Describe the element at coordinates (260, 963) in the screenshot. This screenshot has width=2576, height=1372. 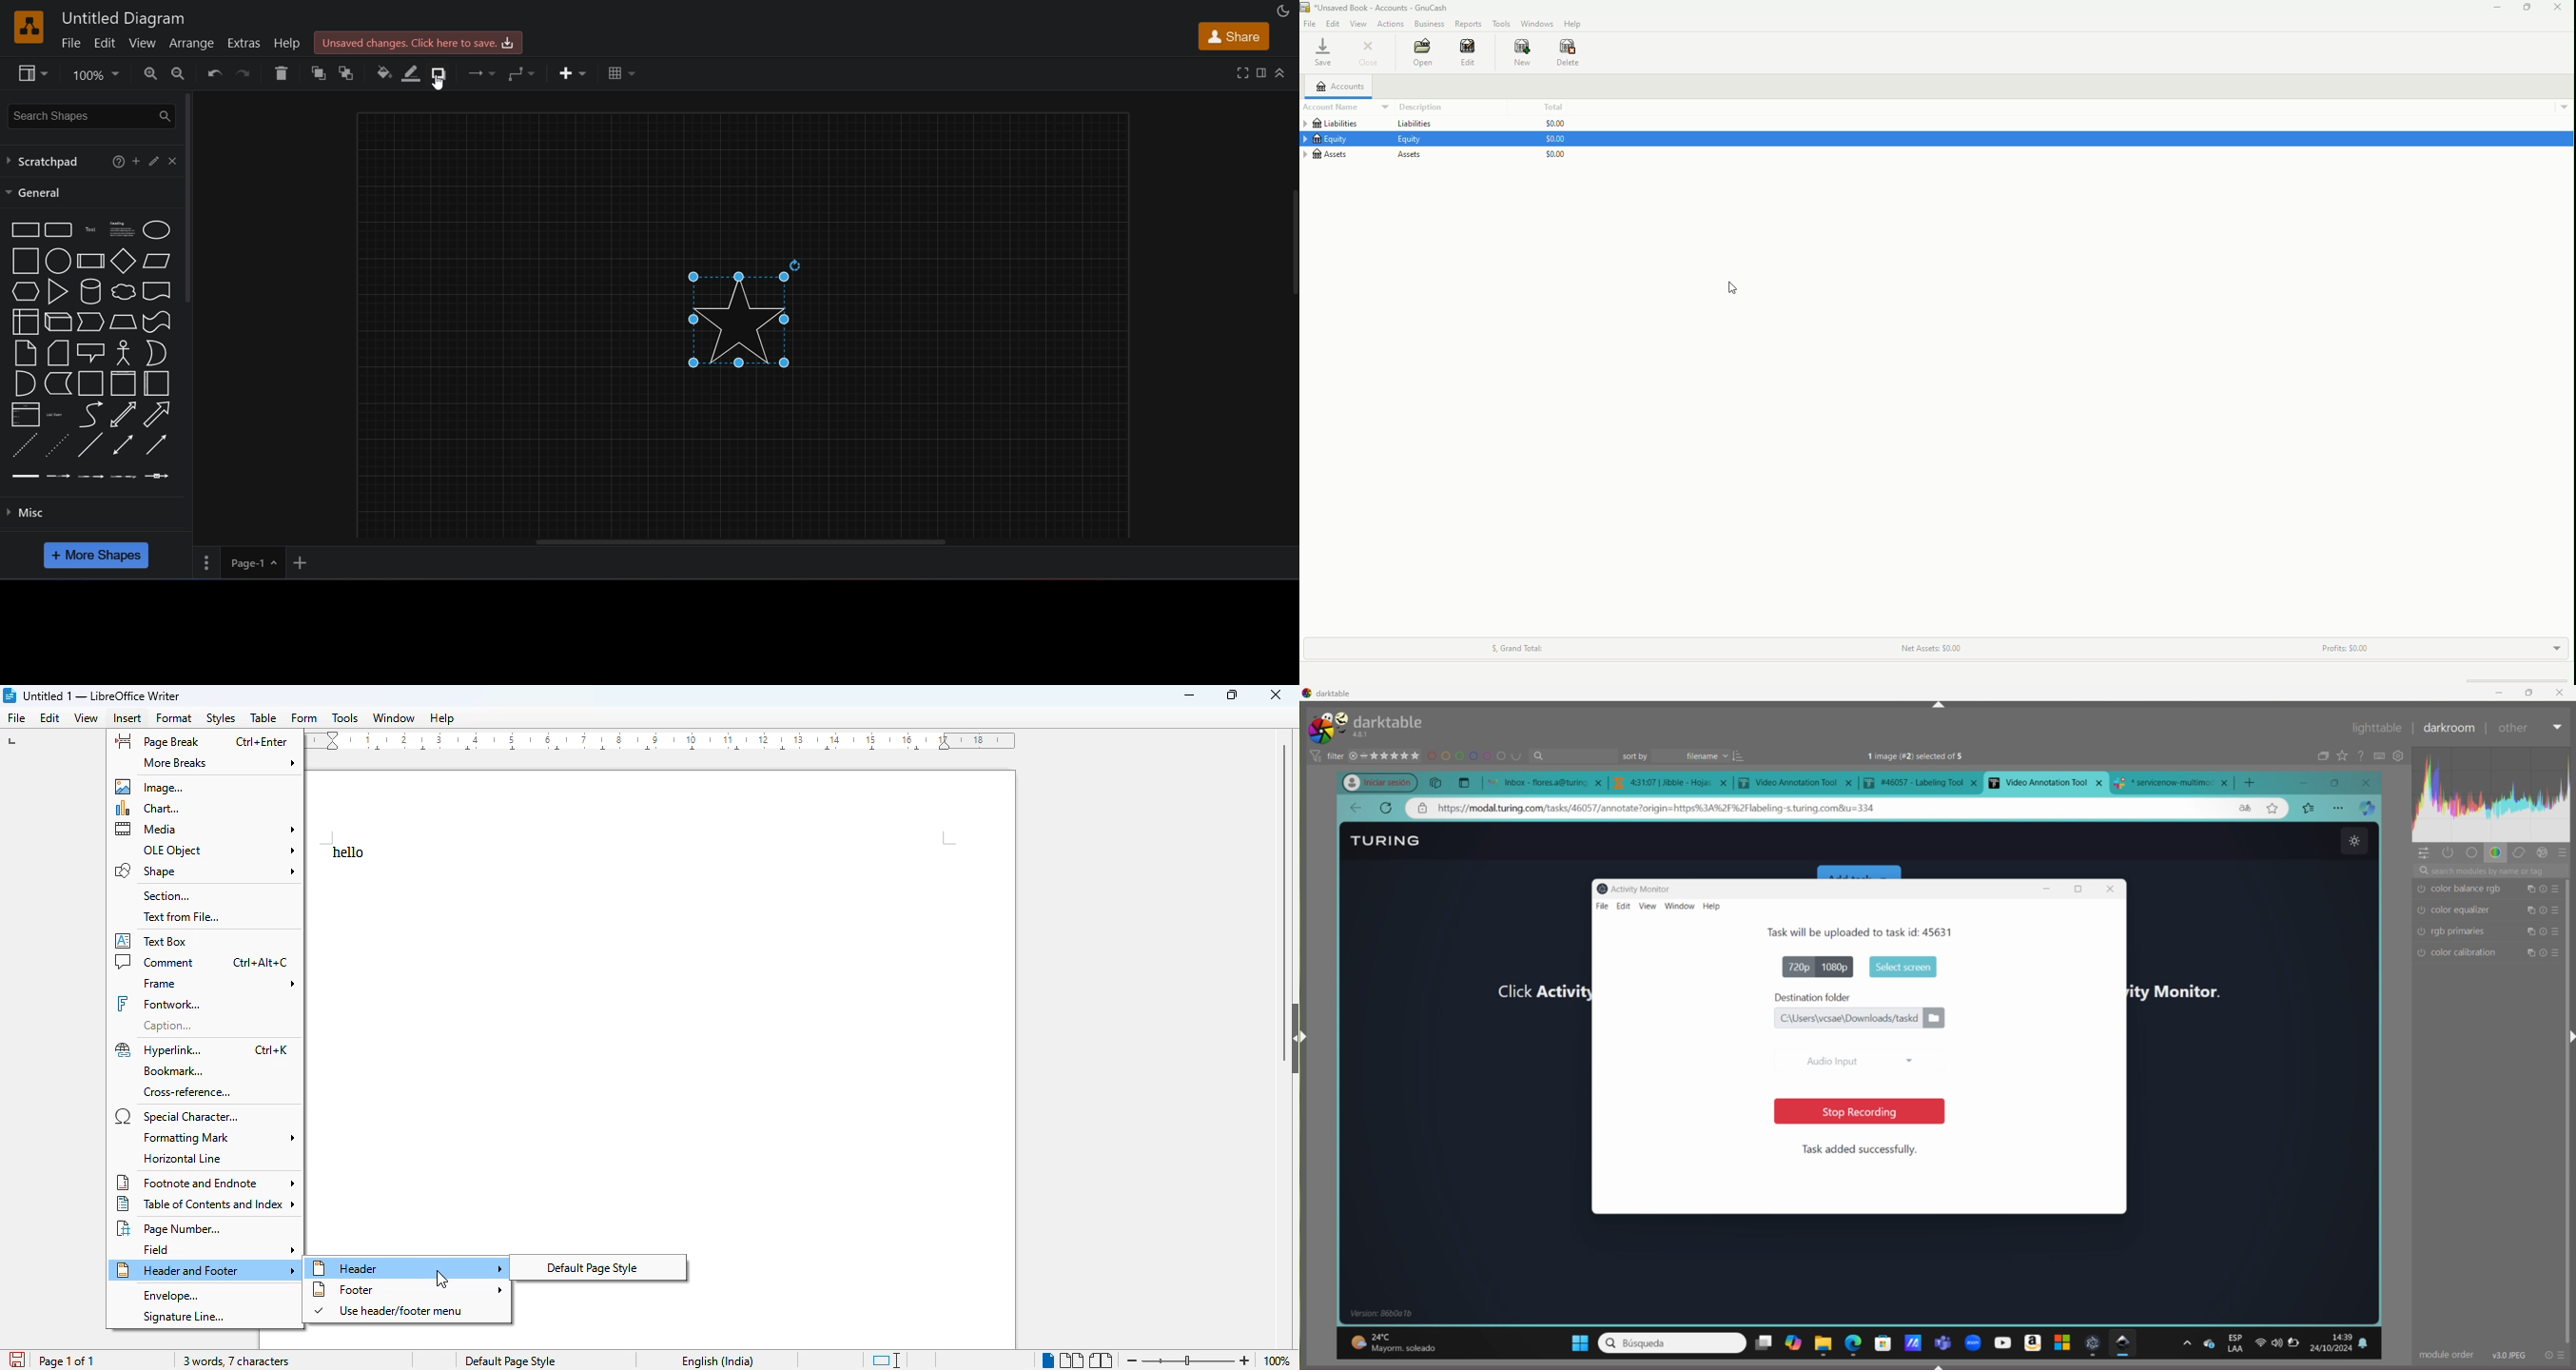
I see `shortcut for comment` at that location.